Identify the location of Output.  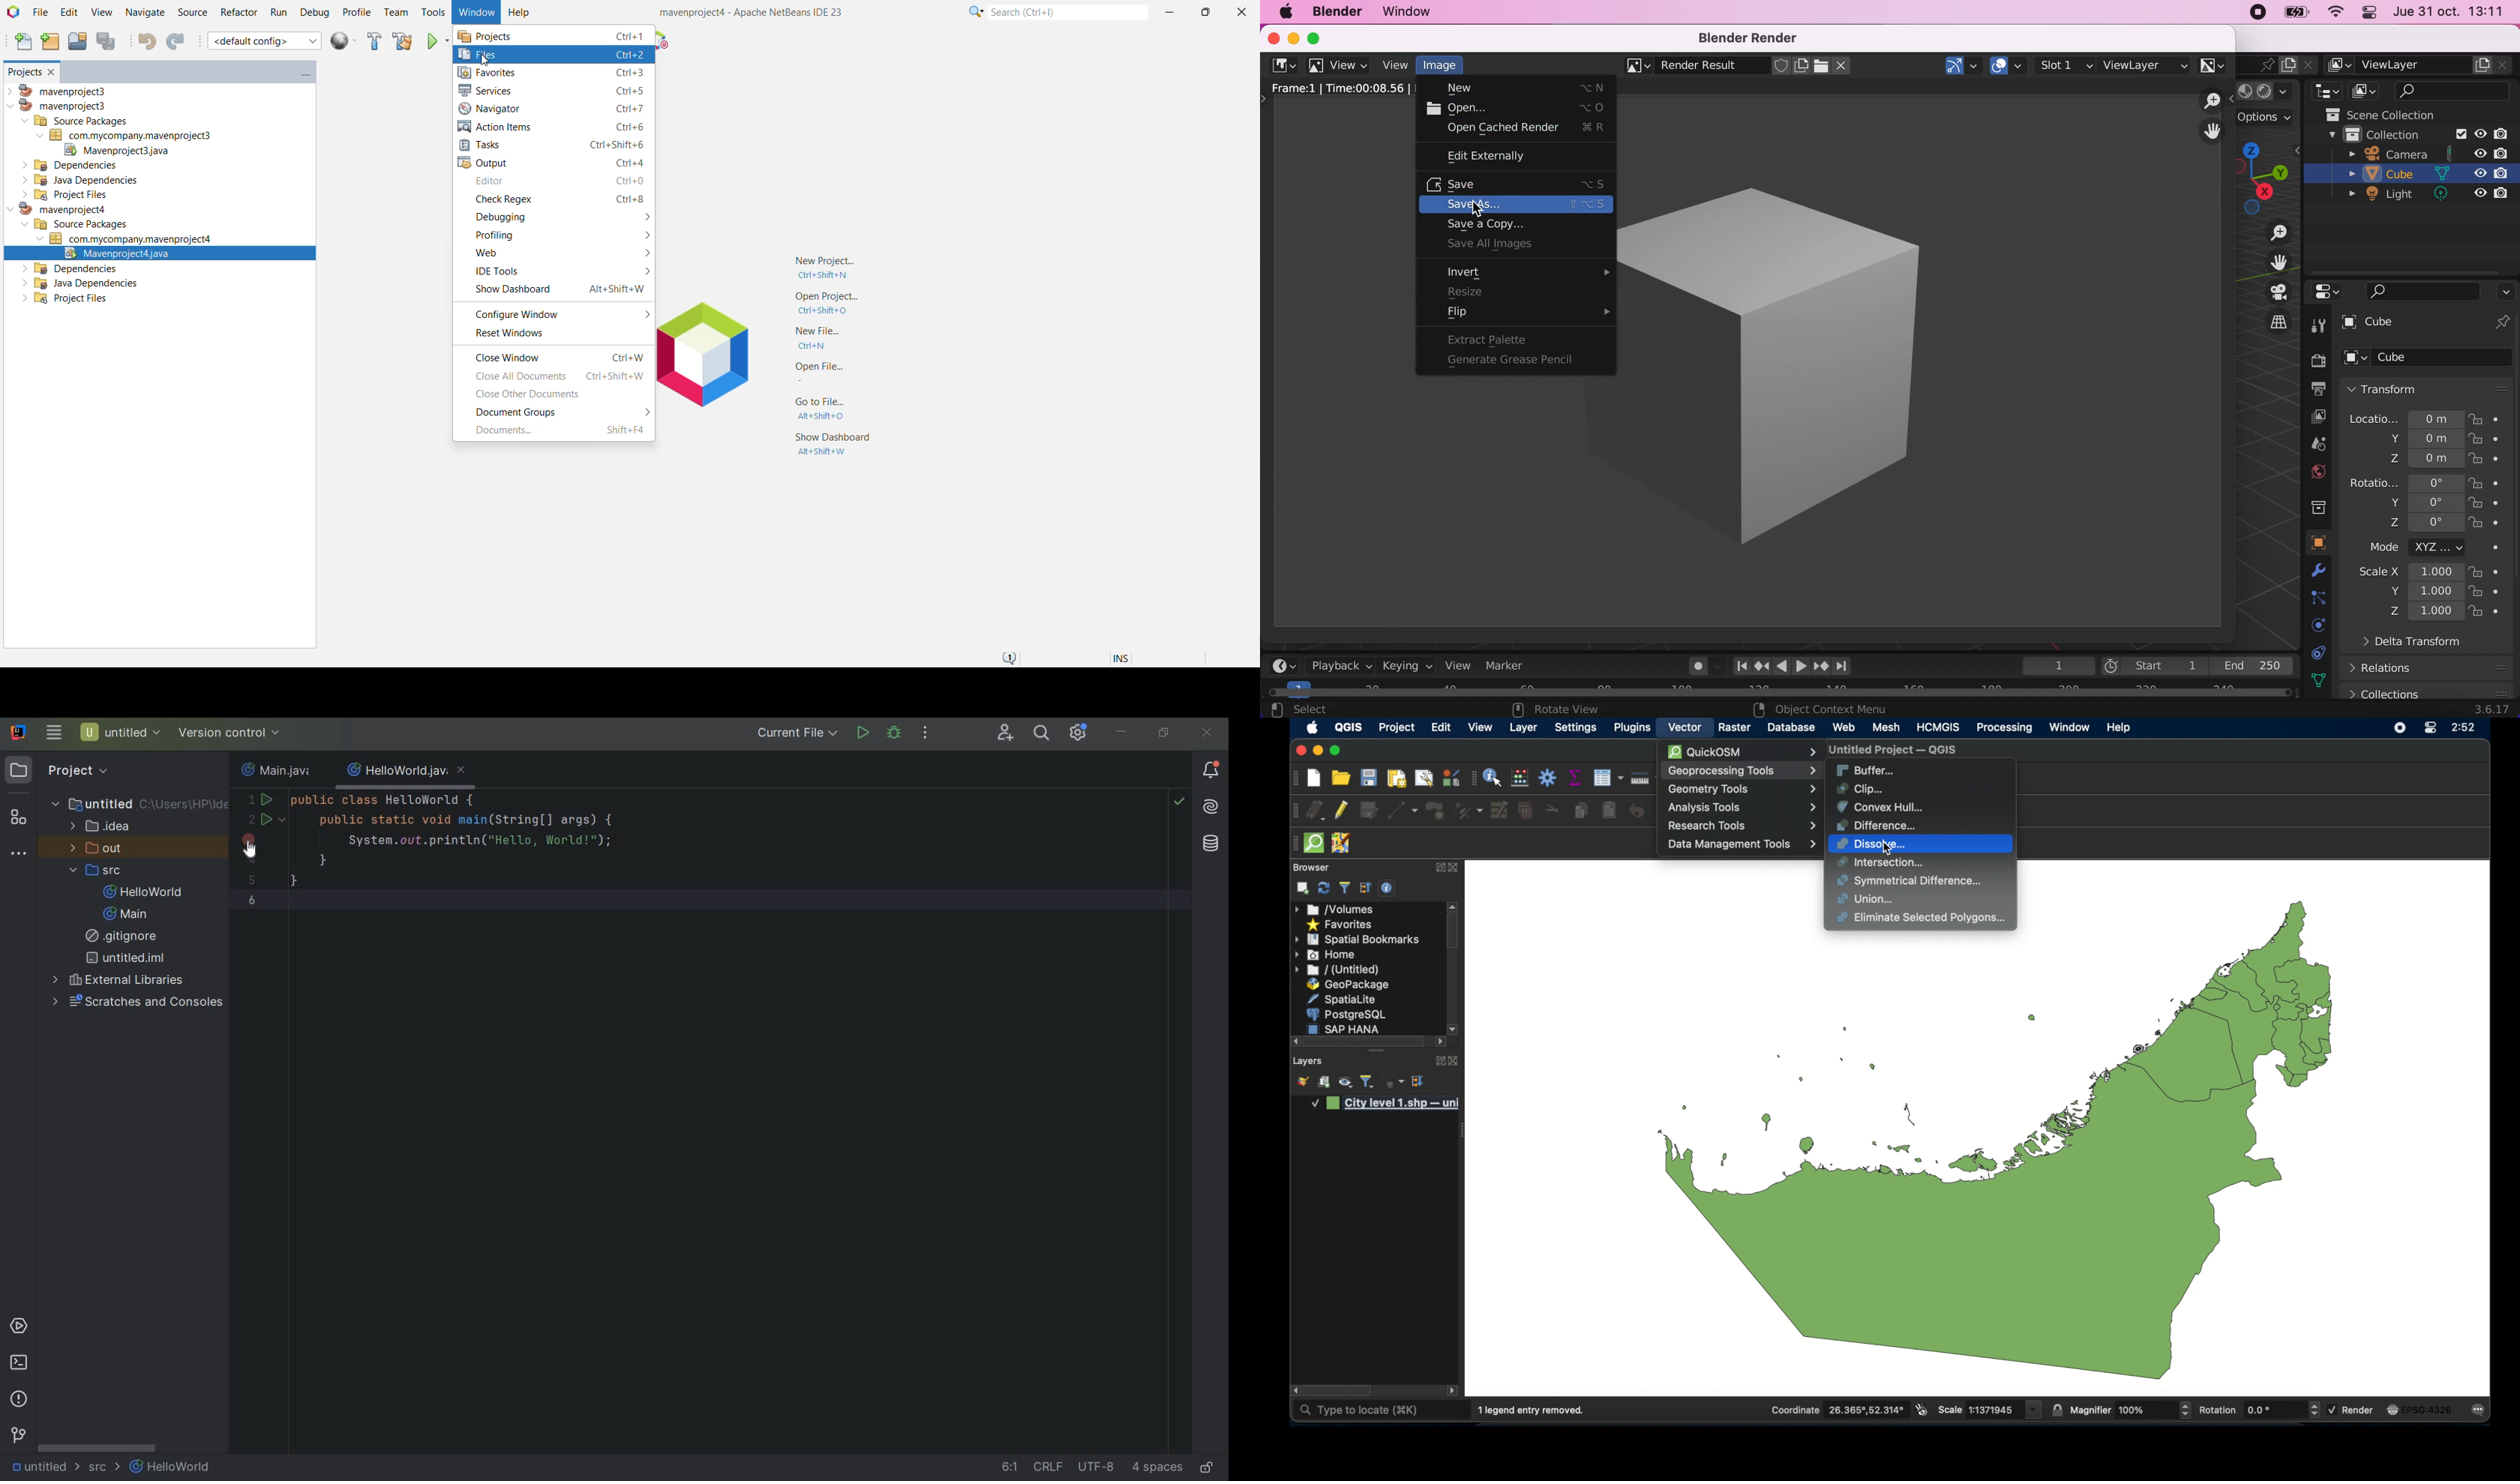
(555, 163).